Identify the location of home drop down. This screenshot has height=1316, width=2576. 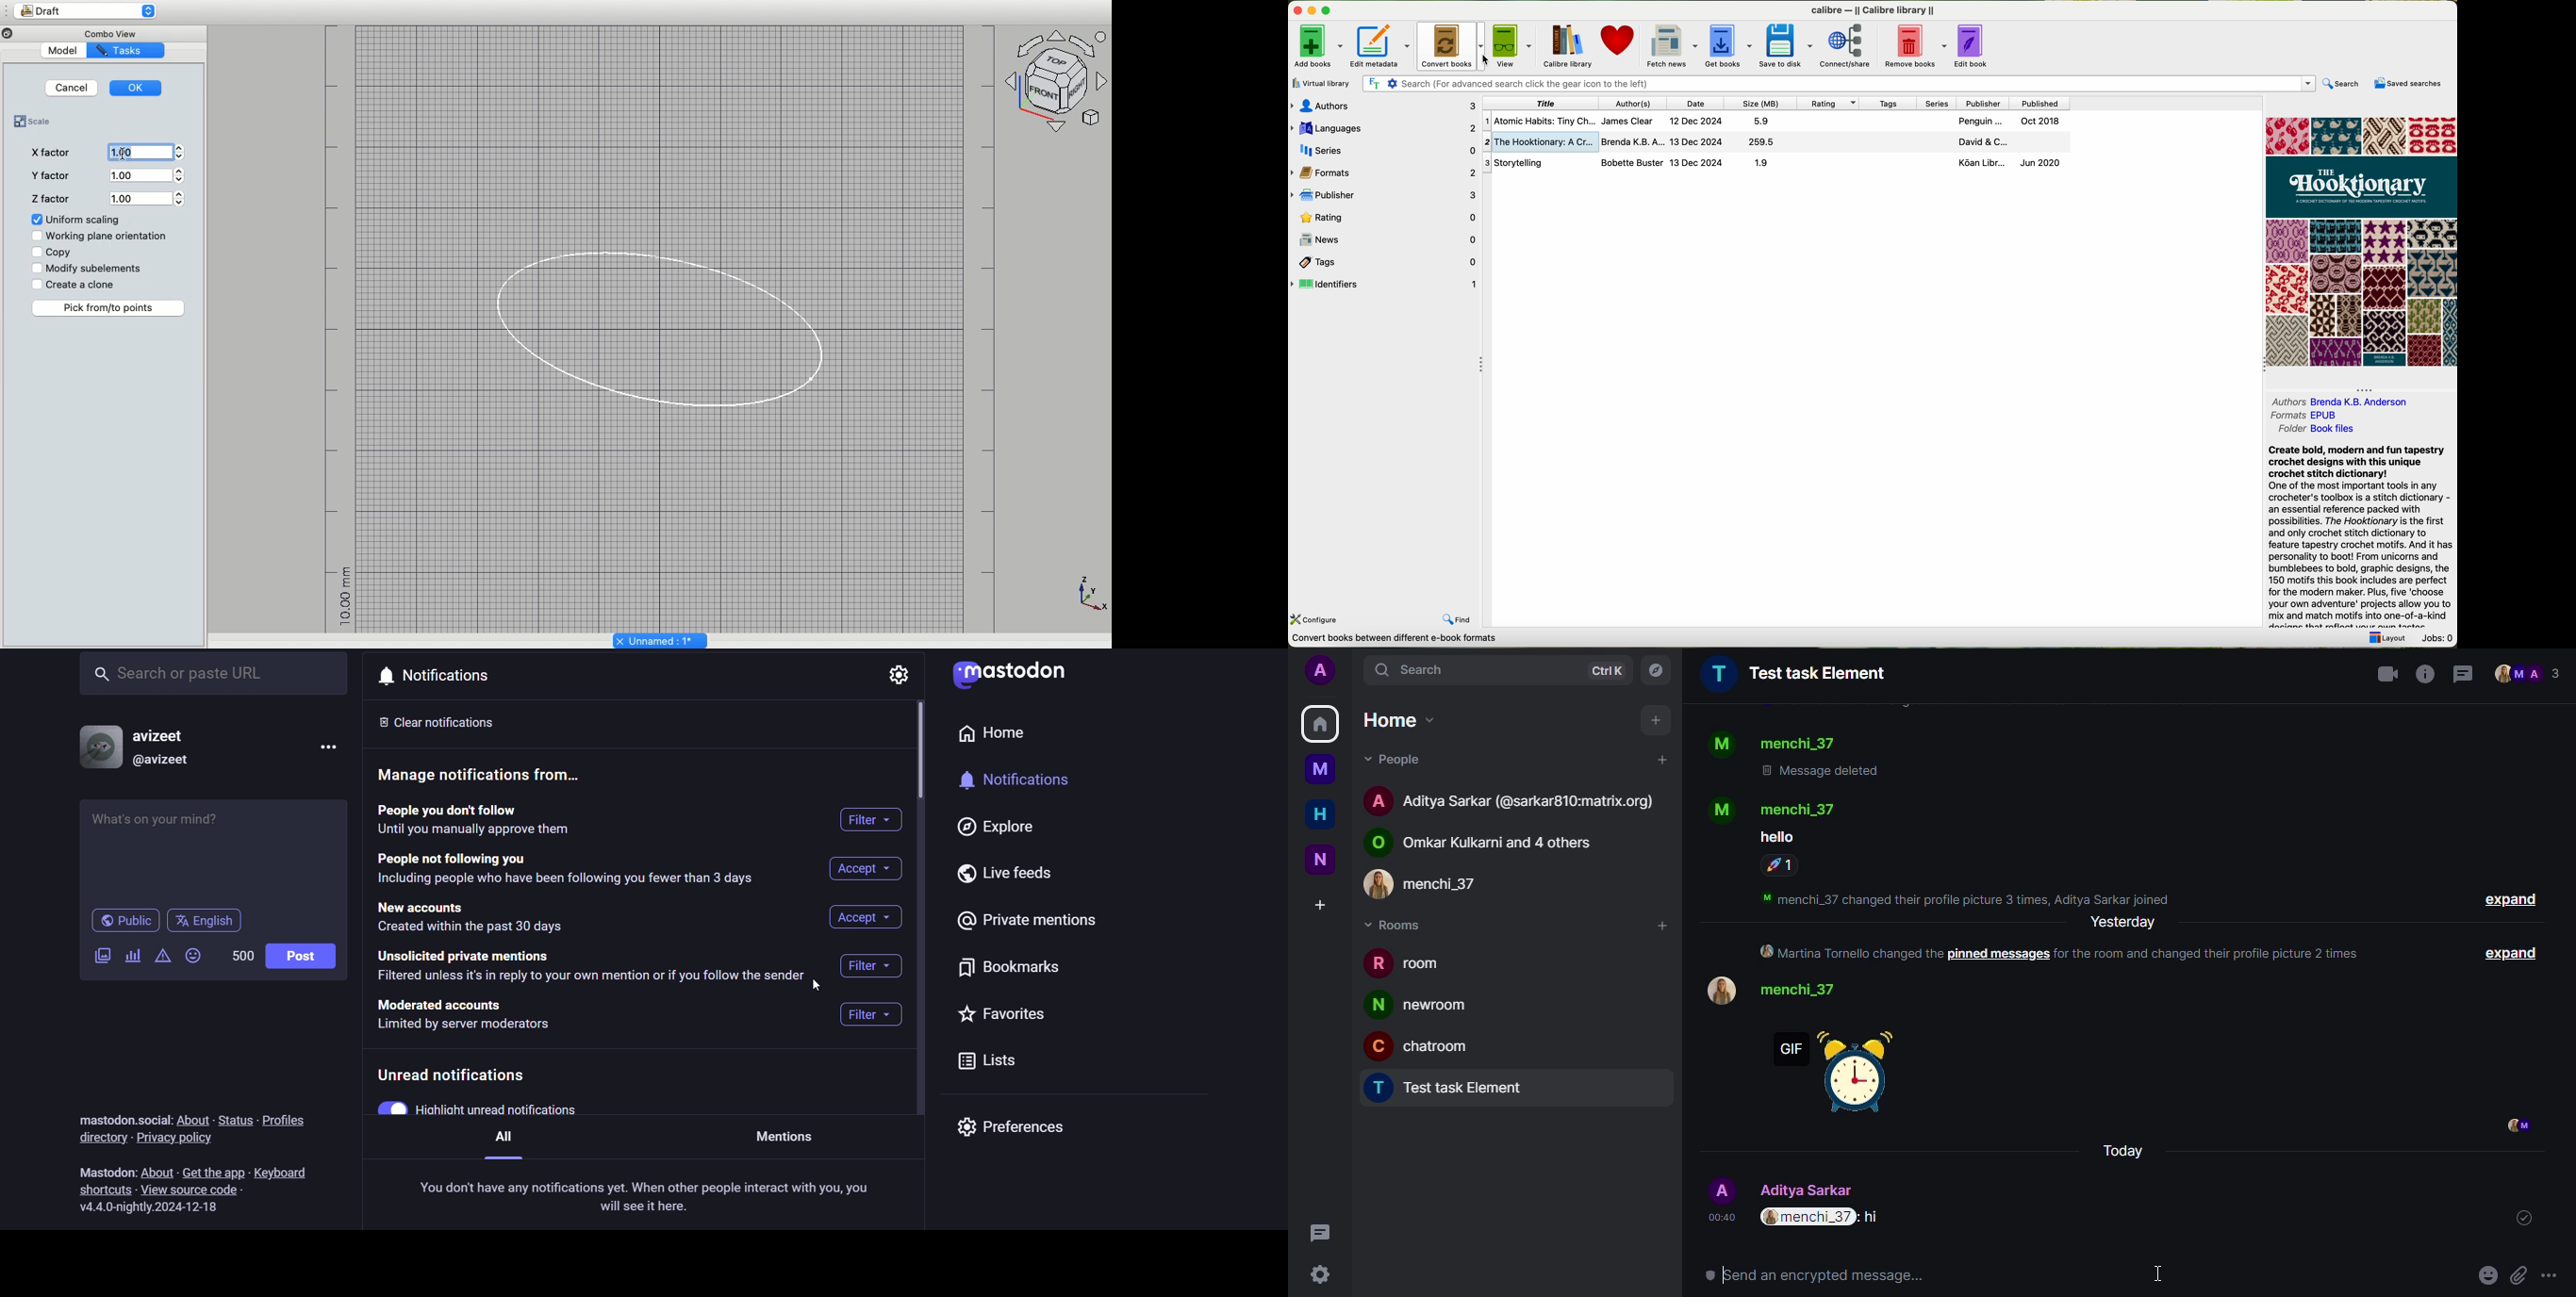
(1395, 720).